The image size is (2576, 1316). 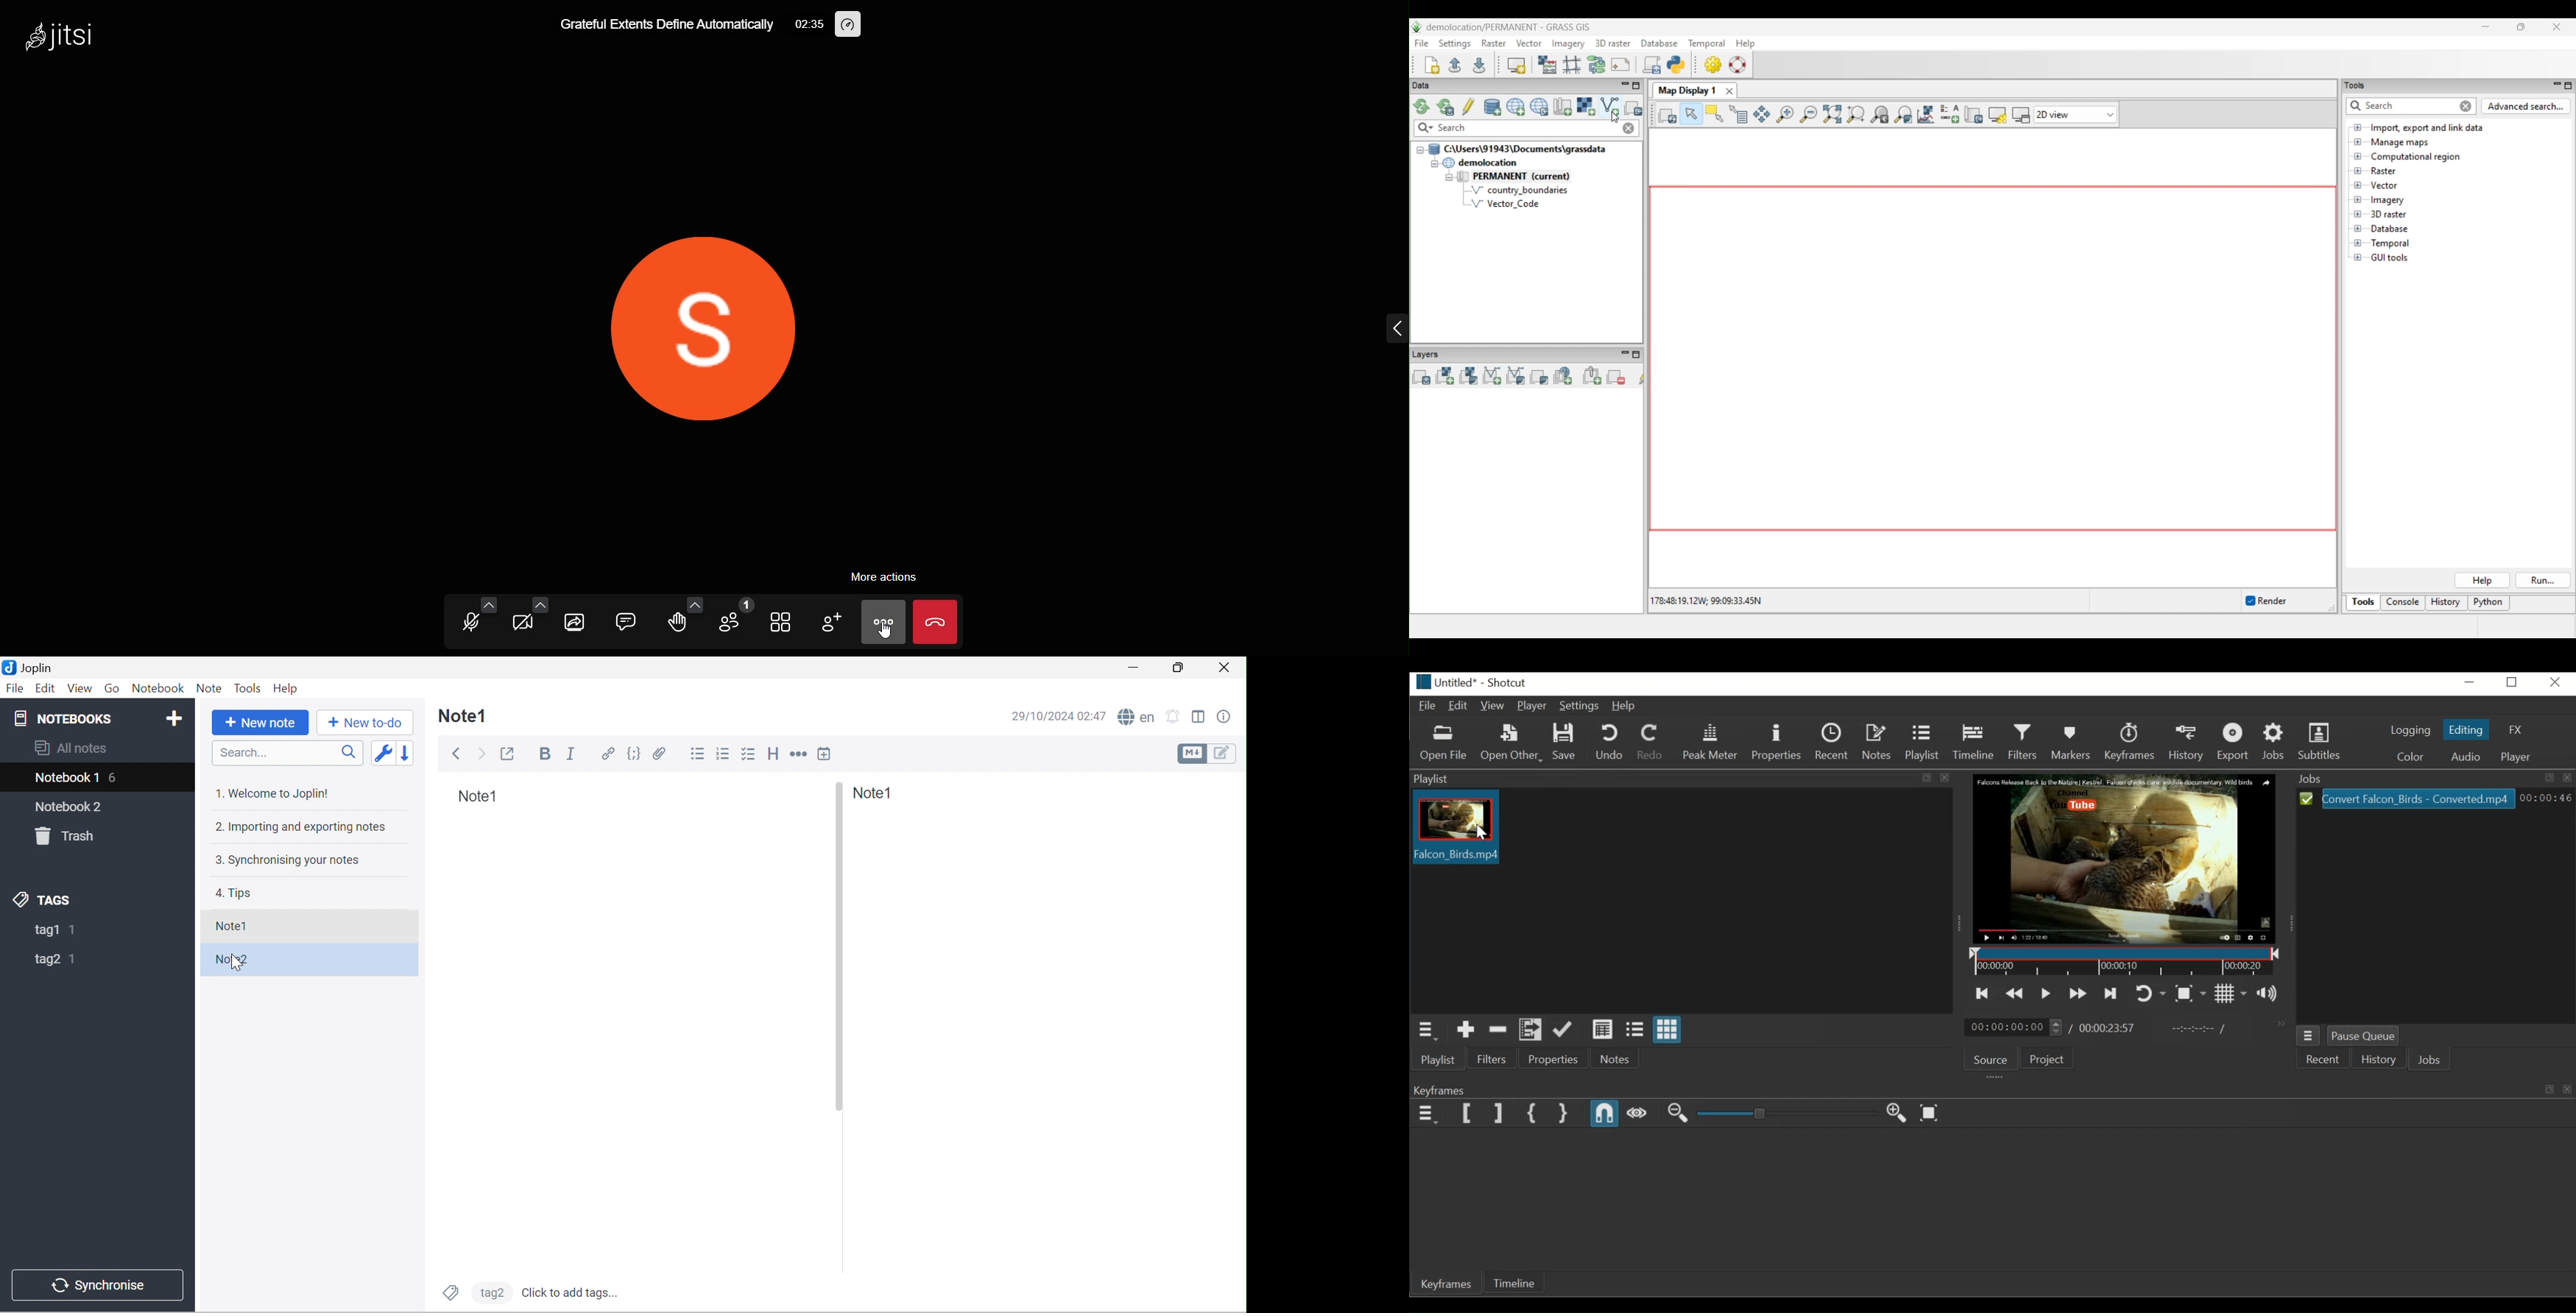 I want to click on meeting title, so click(x=658, y=25).